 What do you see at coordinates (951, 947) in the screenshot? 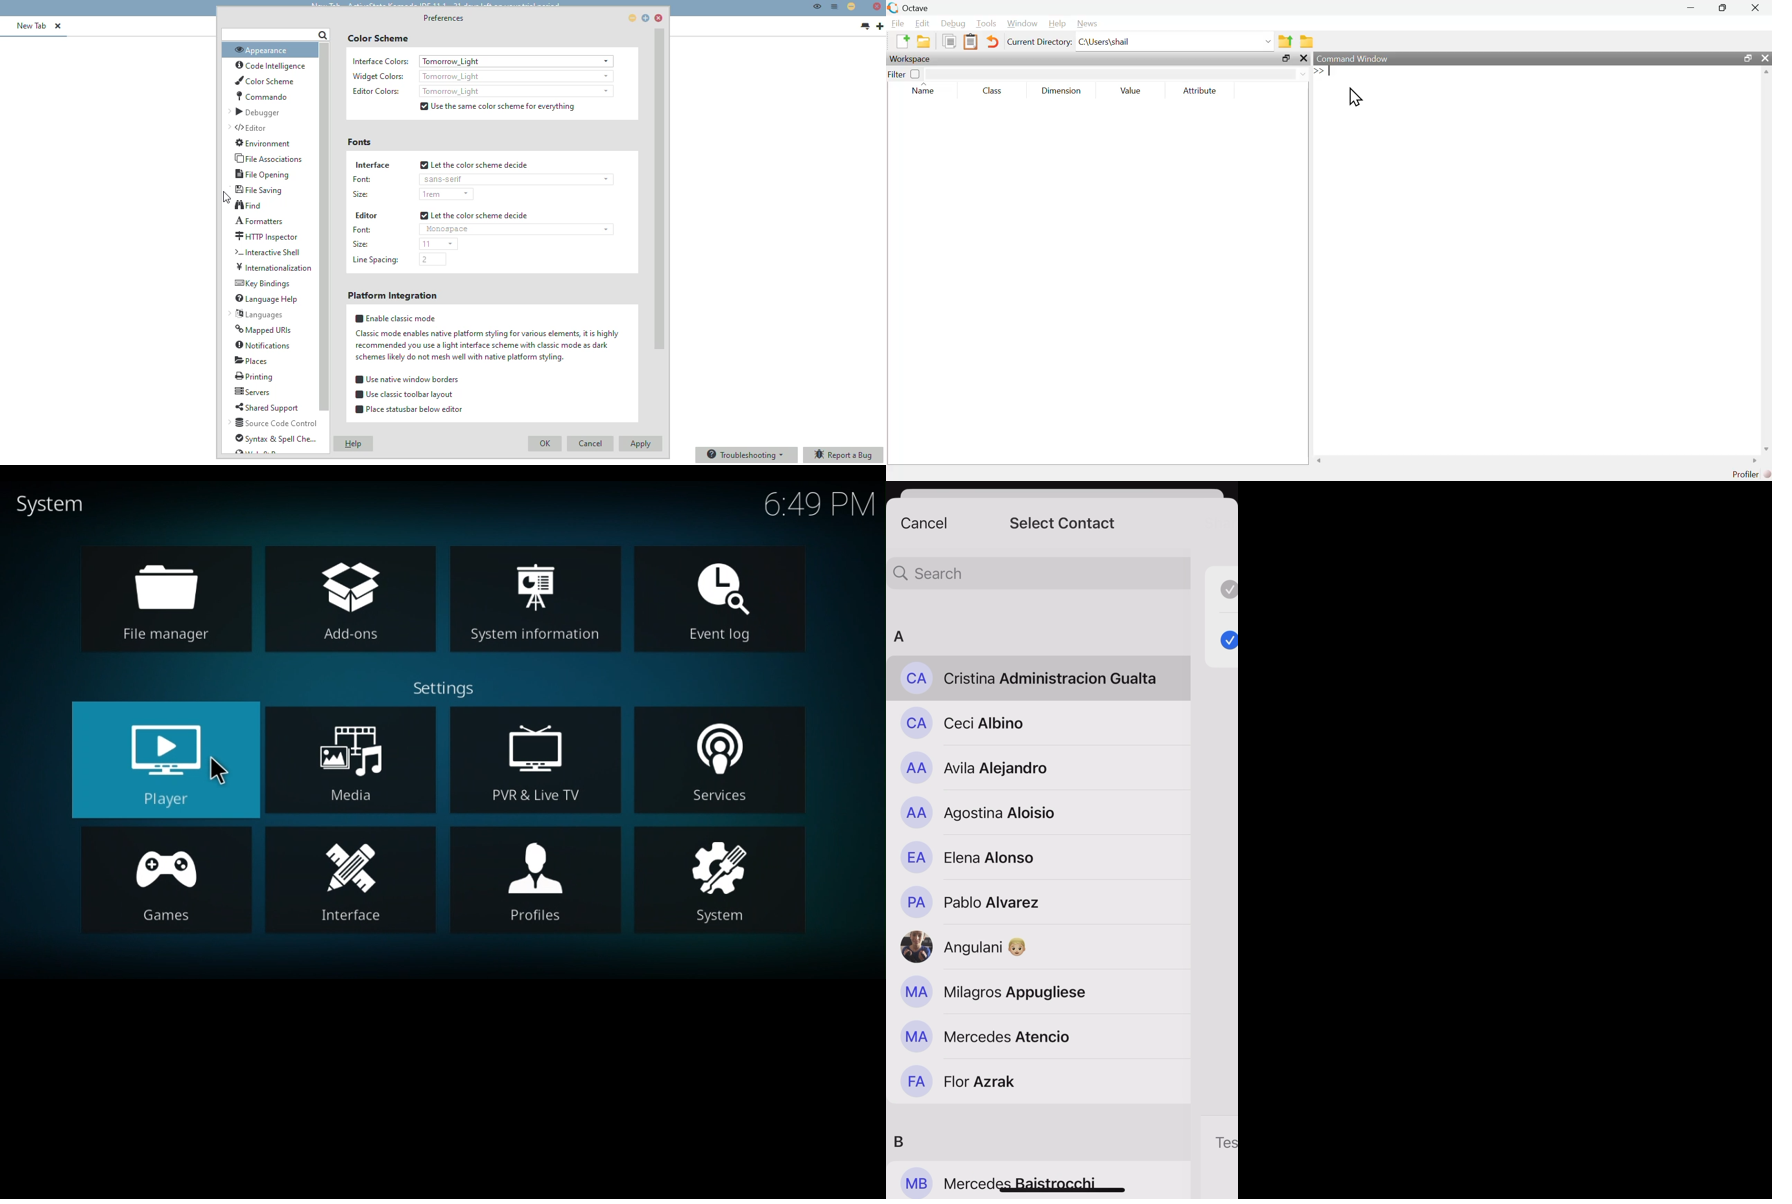
I see `Angulani` at bounding box center [951, 947].